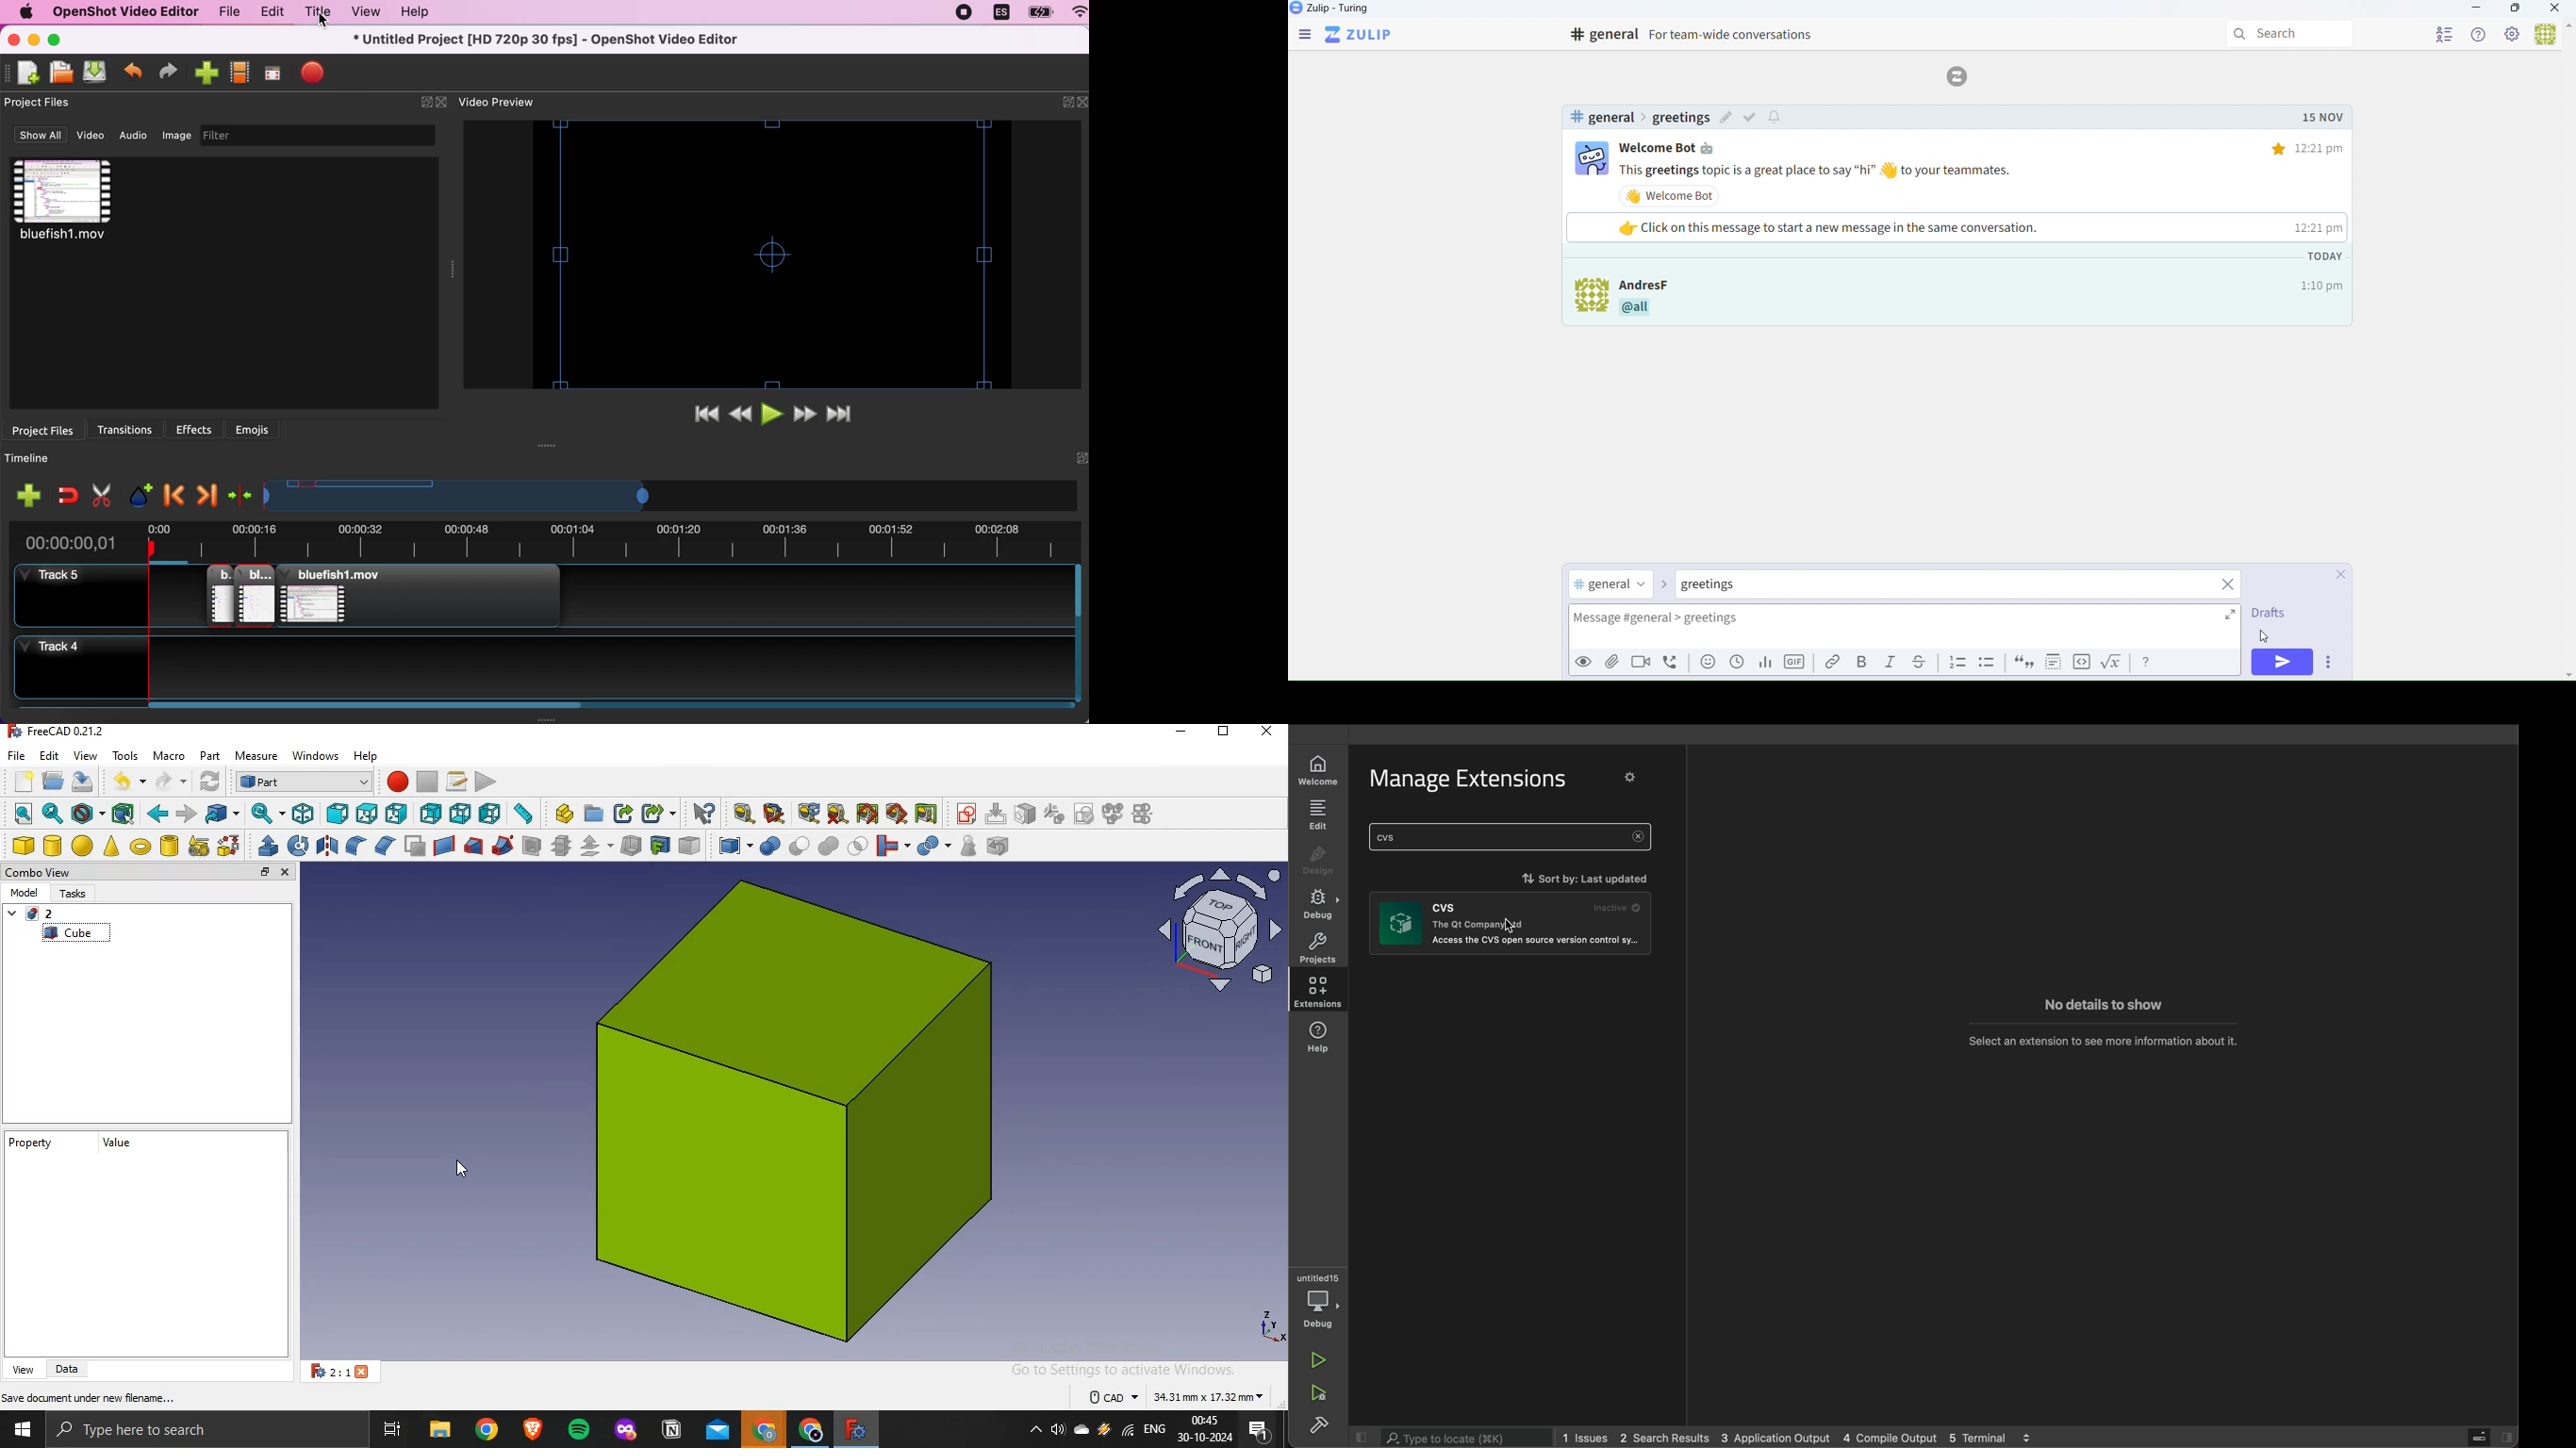  I want to click on audio, so click(137, 135).